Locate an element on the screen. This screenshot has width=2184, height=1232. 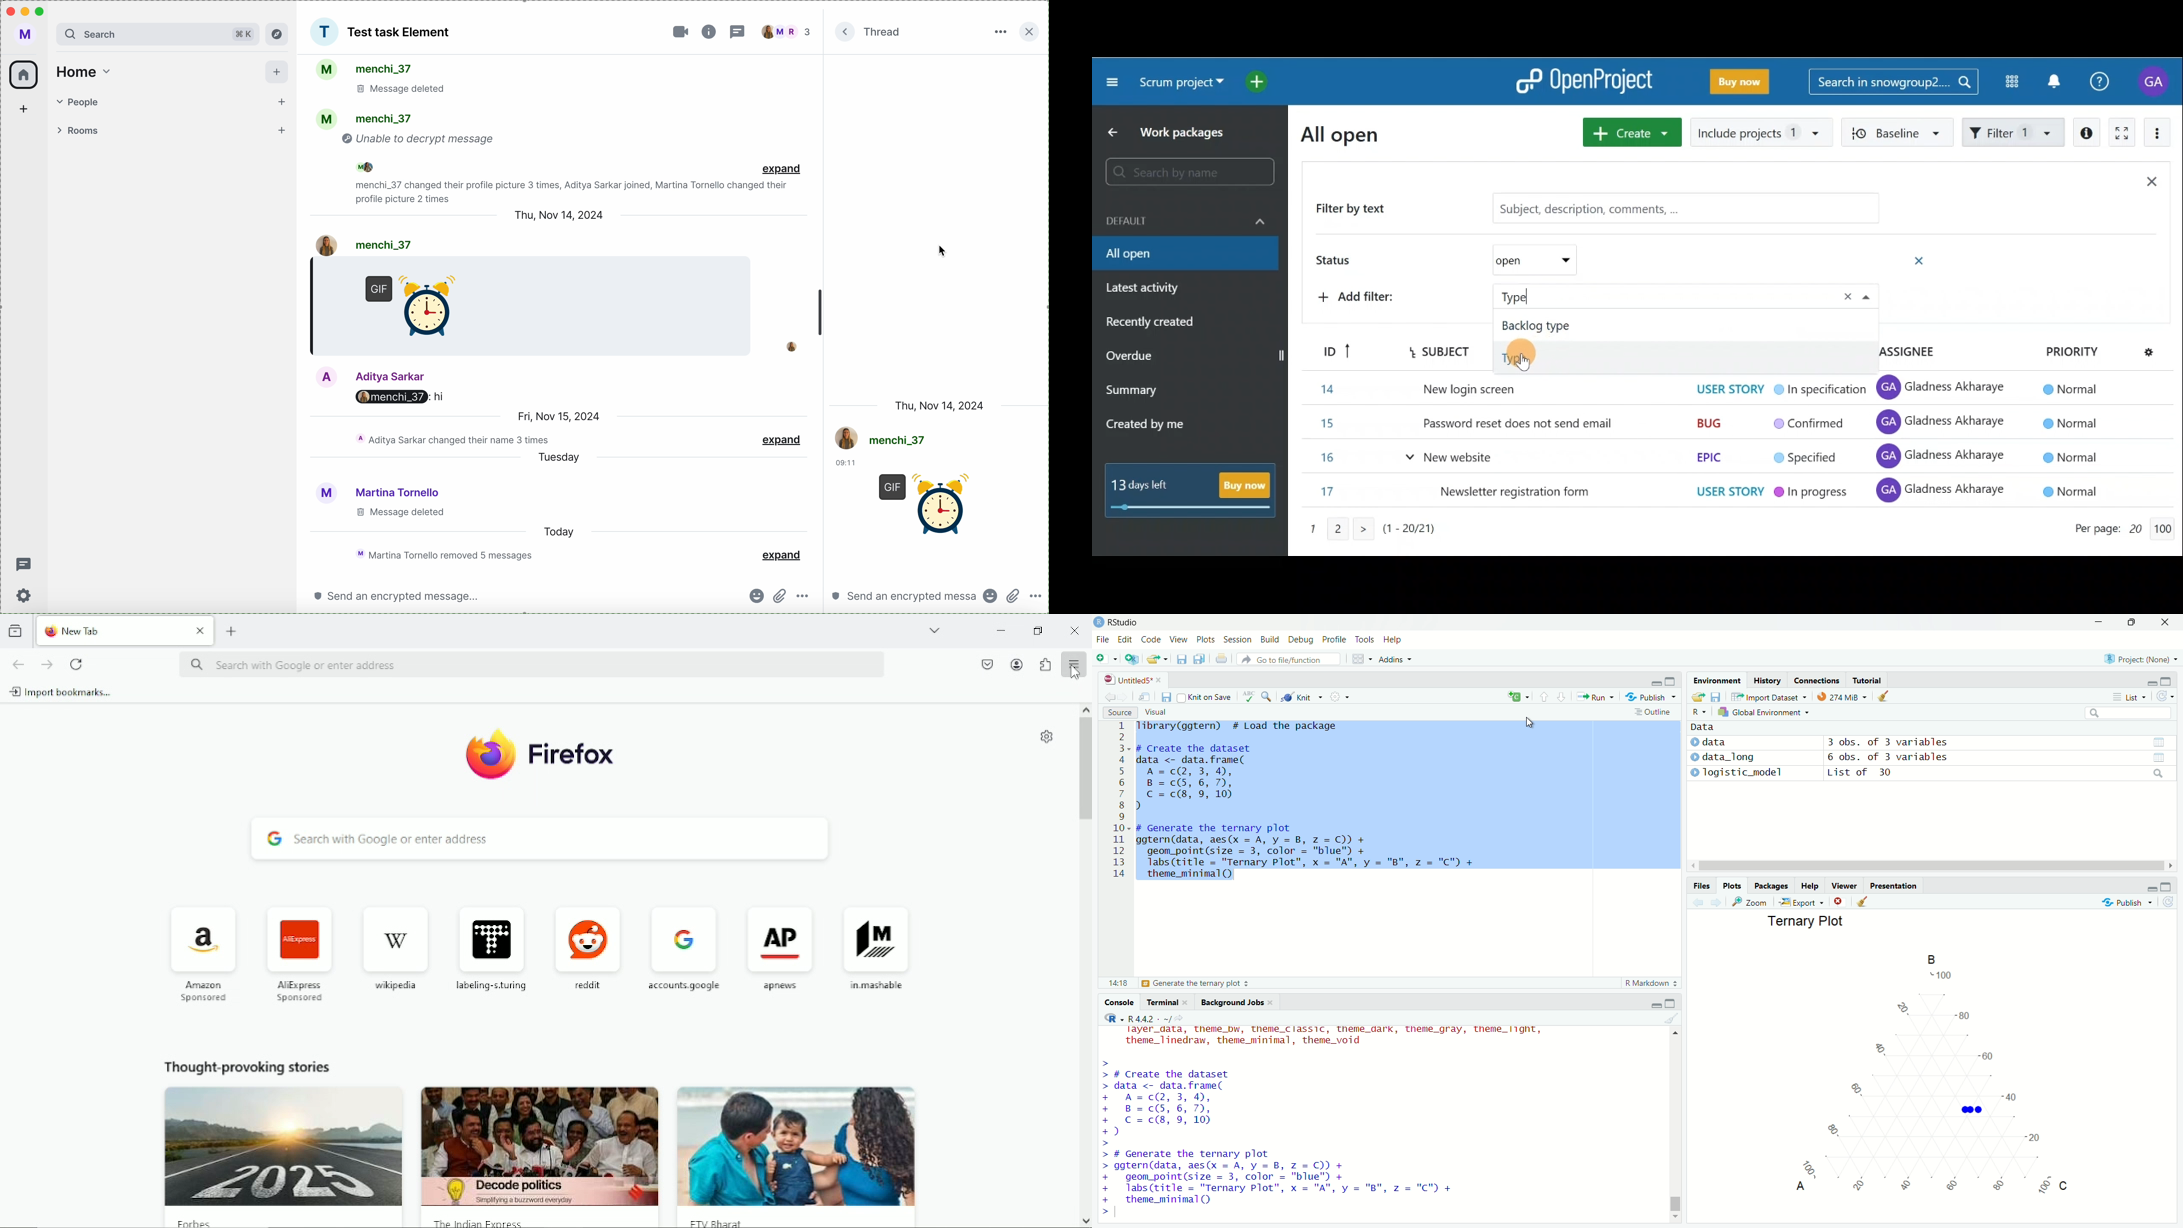
user is located at coordinates (366, 376).